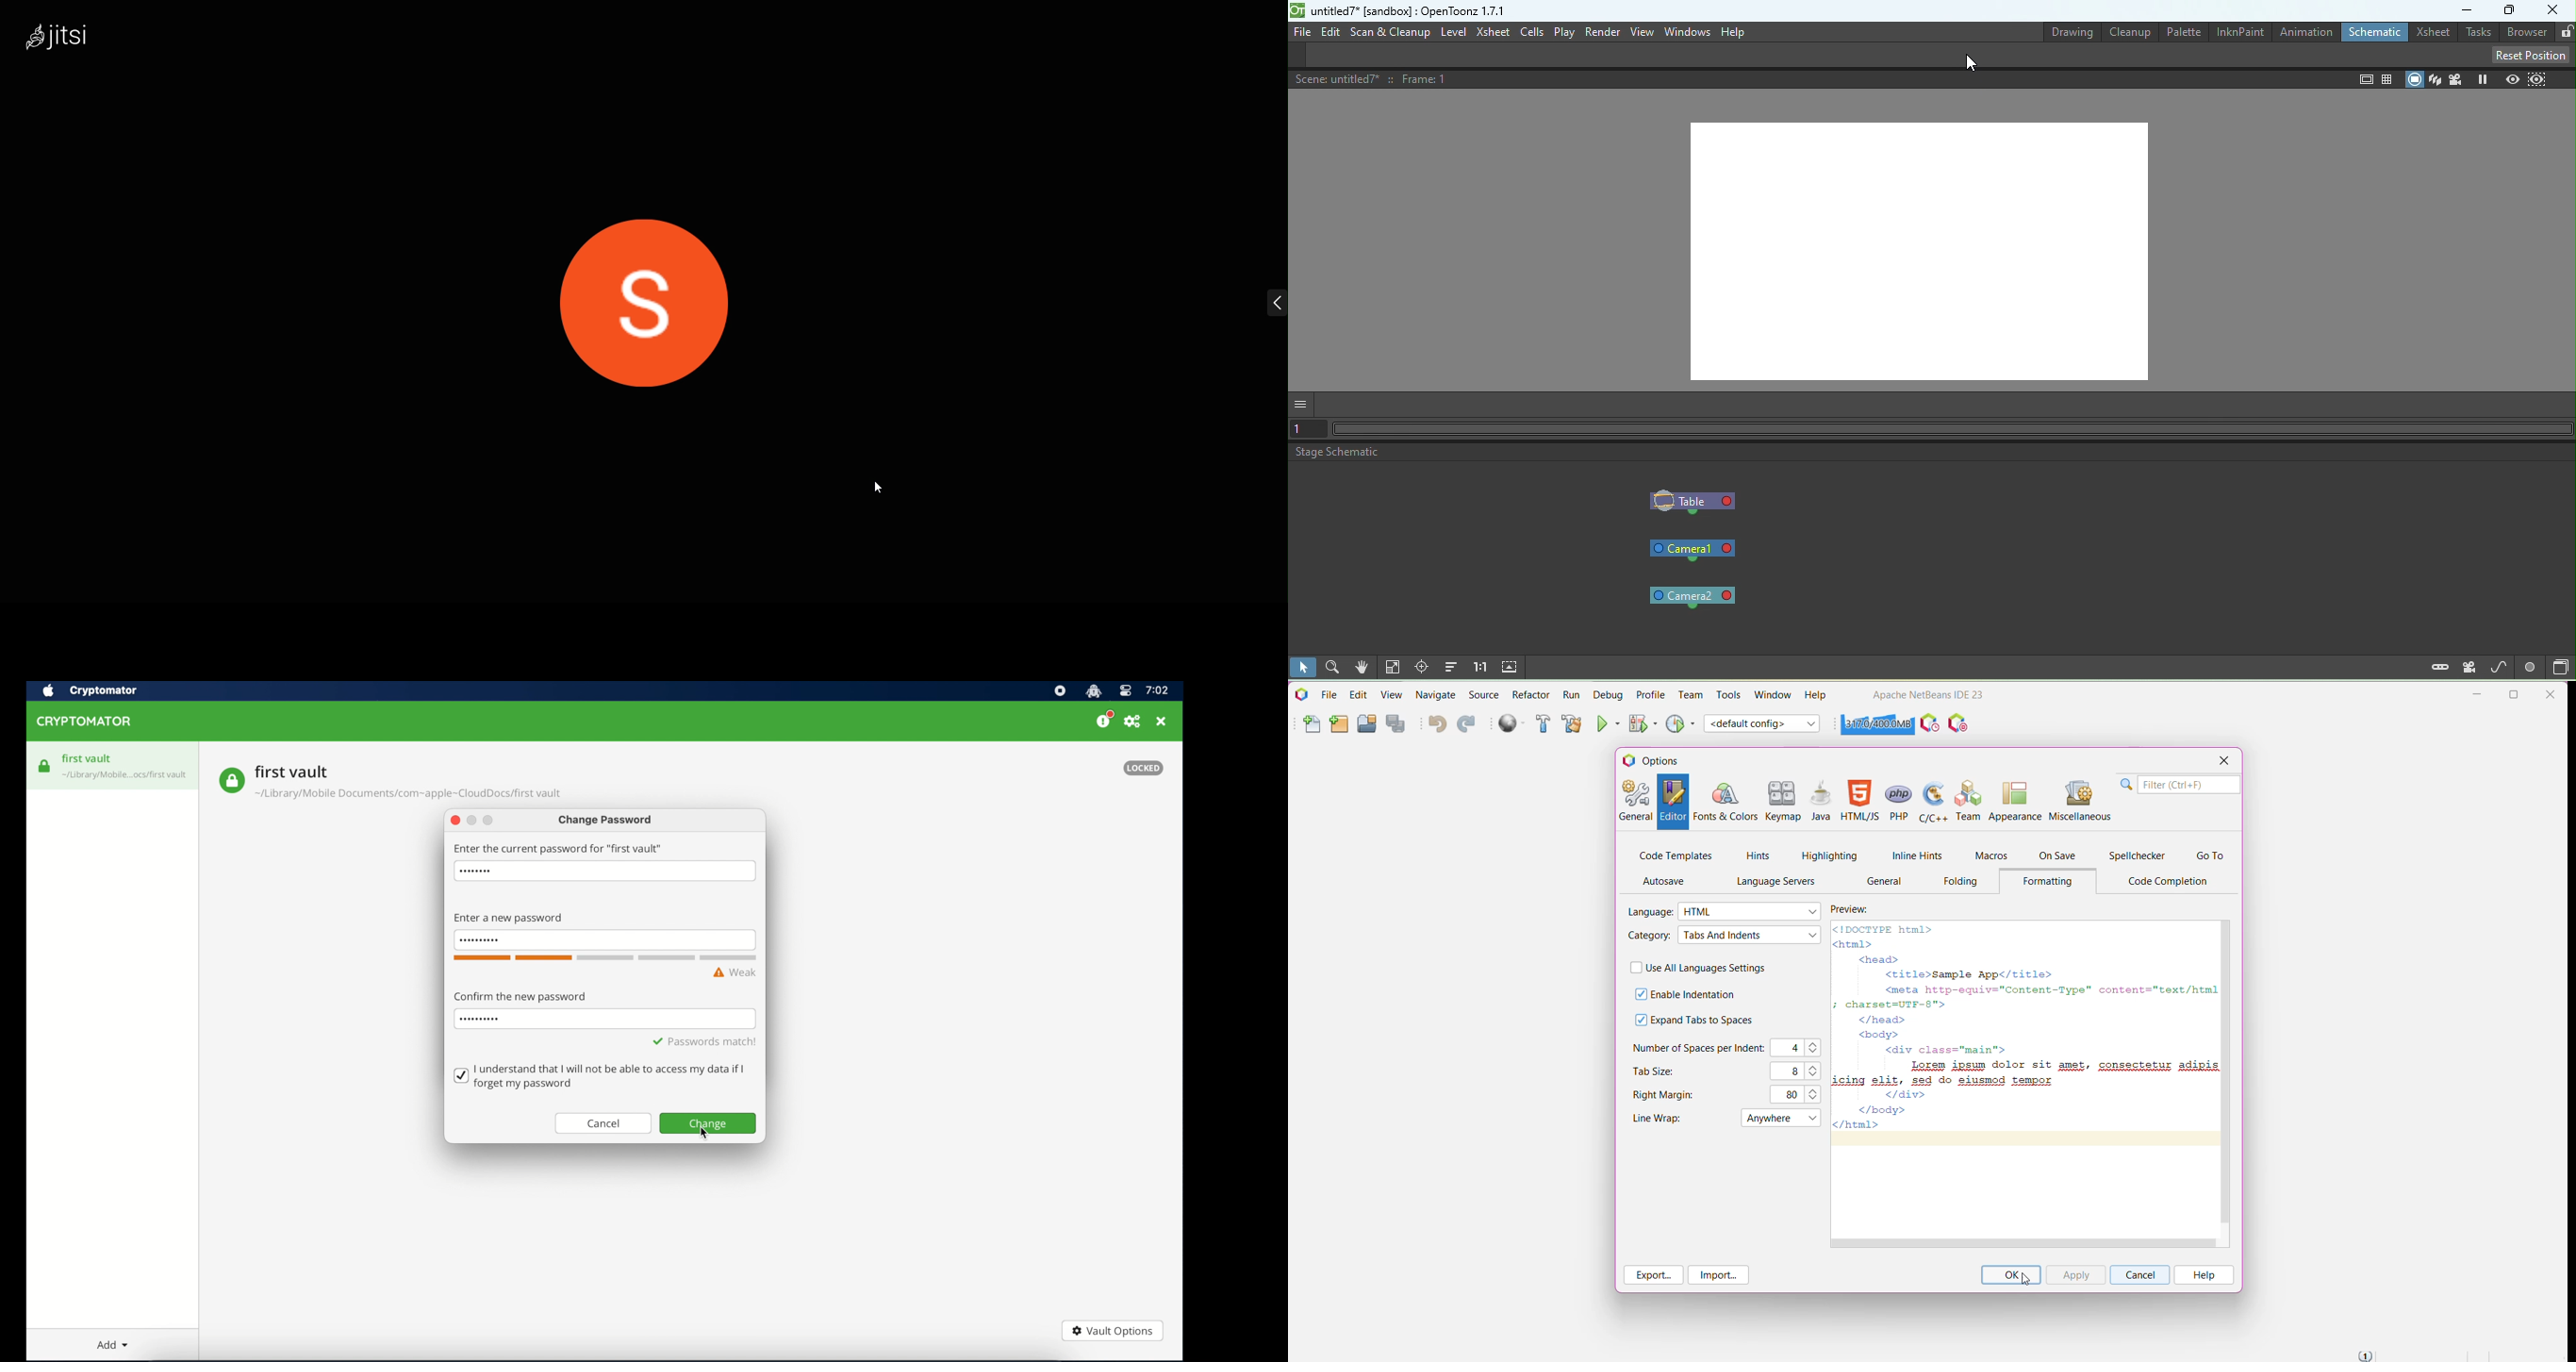  Describe the element at coordinates (2525, 34) in the screenshot. I see `Browser` at that location.